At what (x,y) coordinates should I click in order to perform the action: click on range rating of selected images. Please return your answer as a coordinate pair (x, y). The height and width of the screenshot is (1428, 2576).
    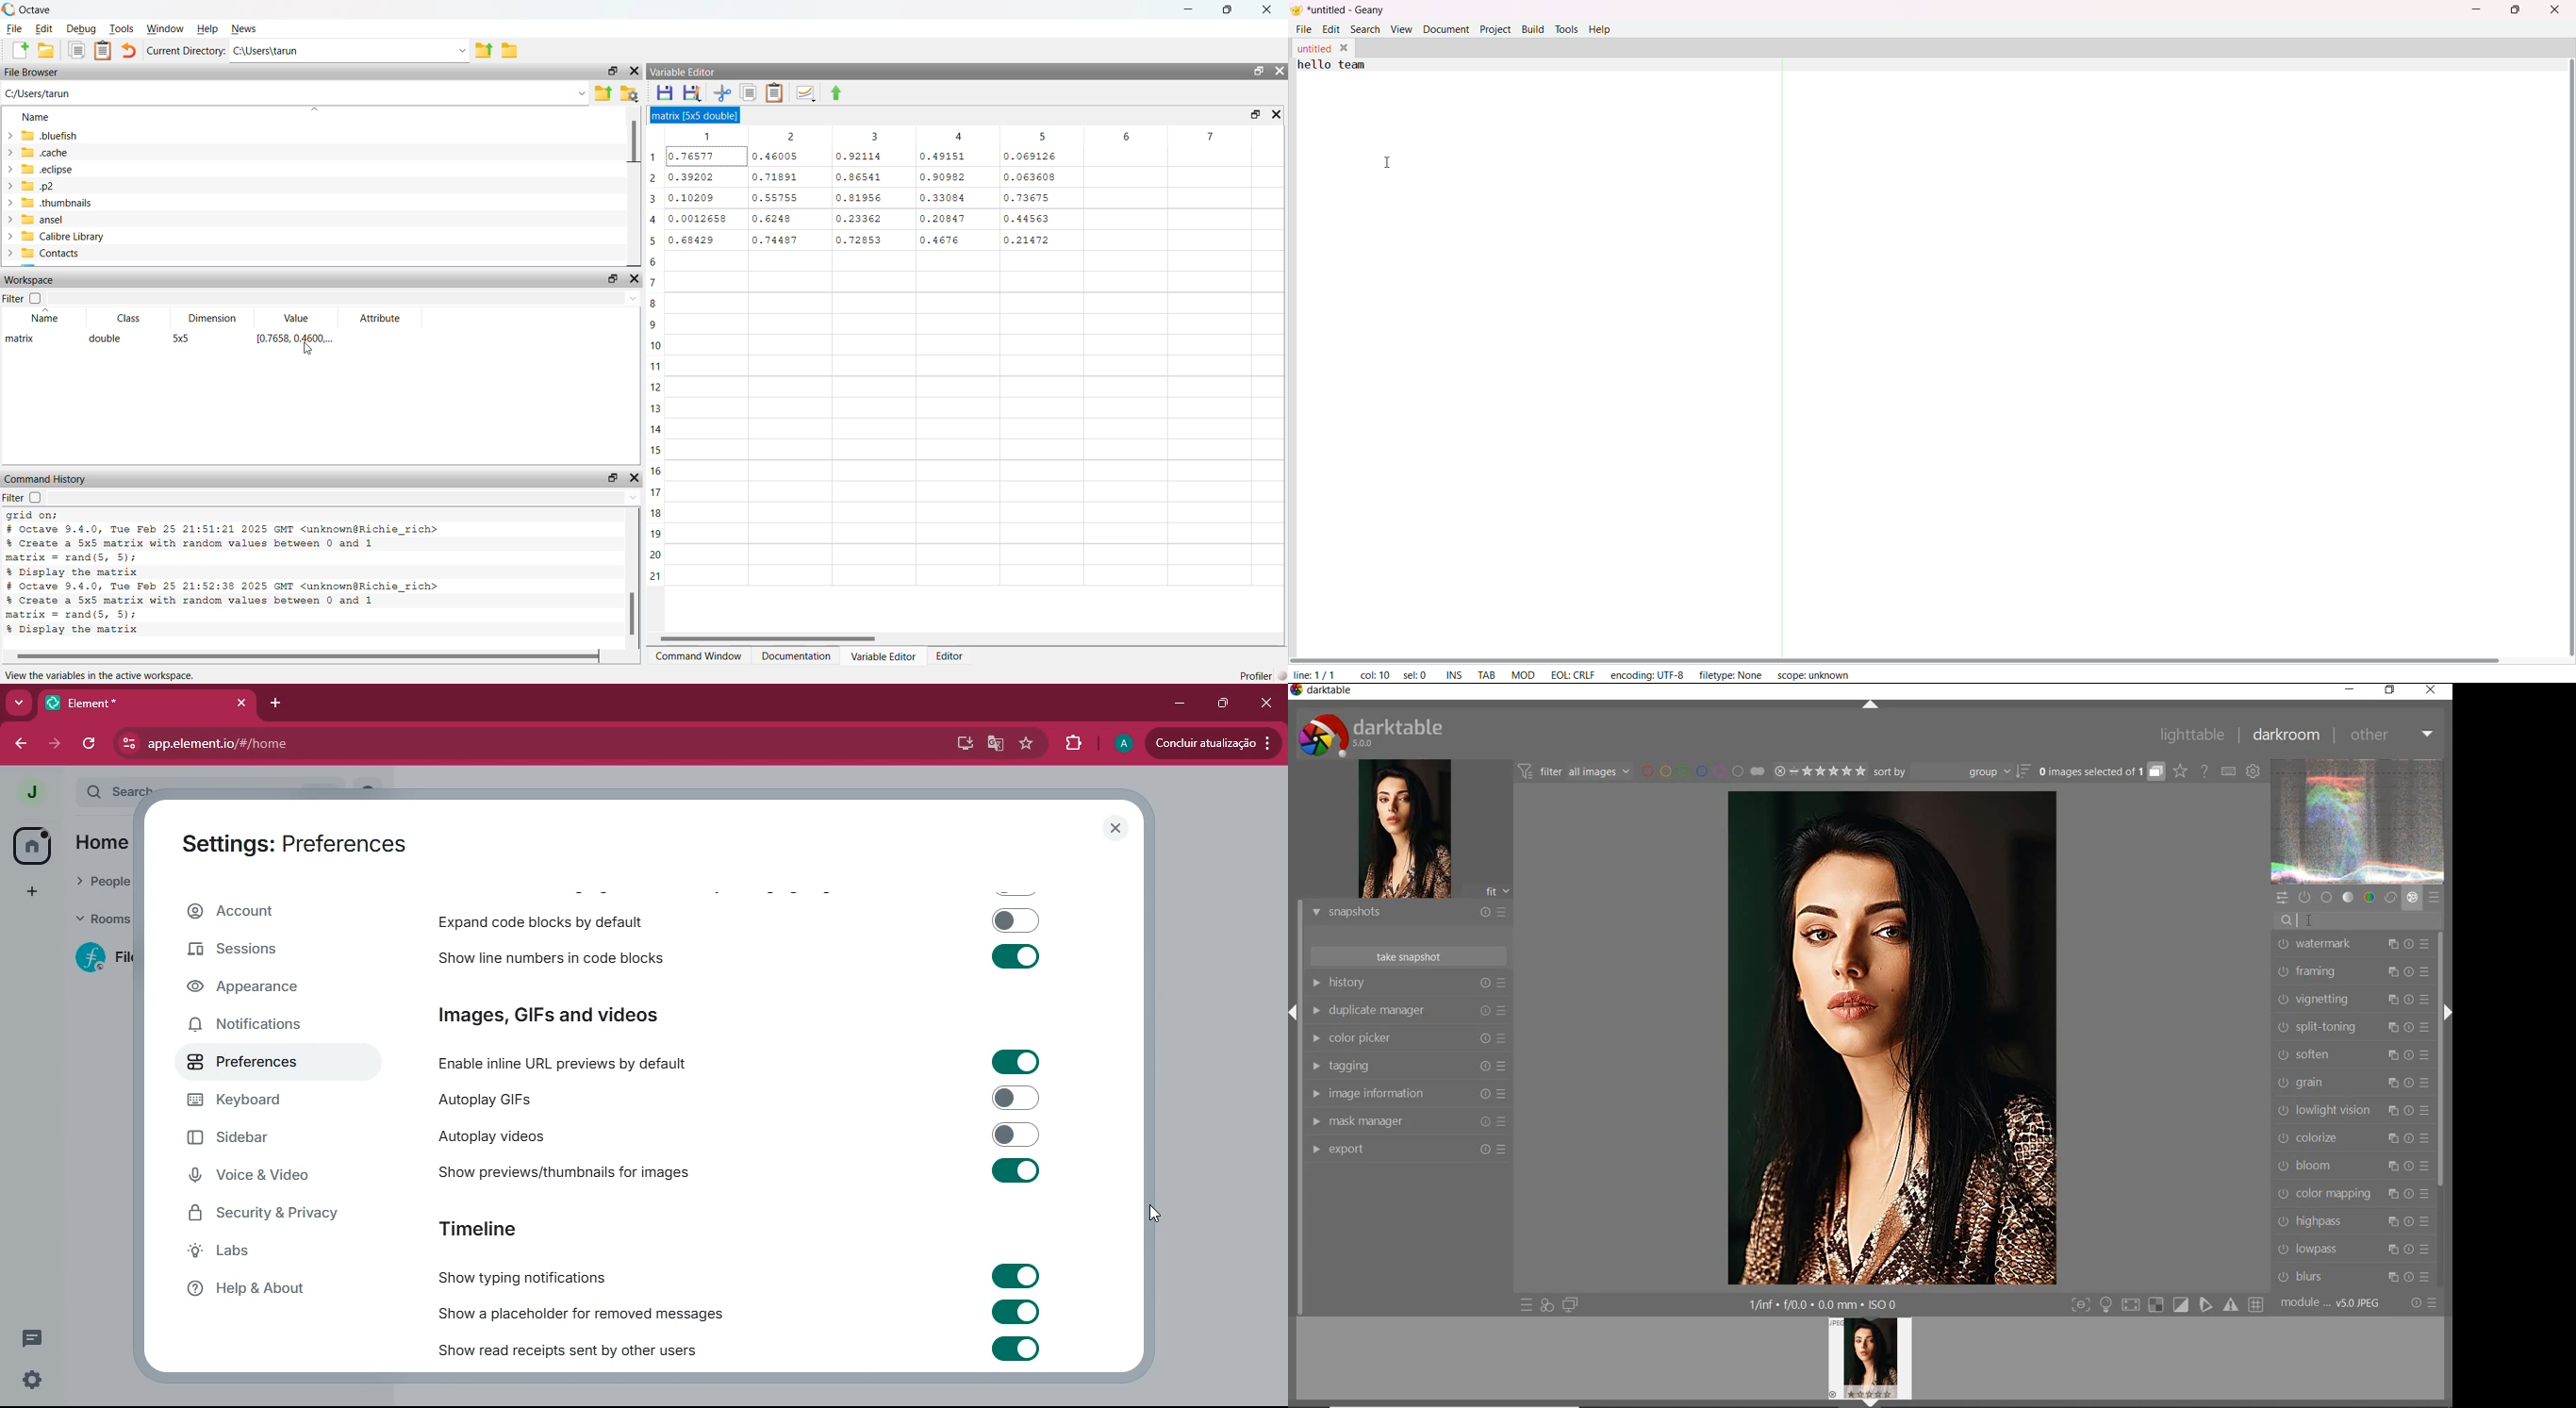
    Looking at the image, I should click on (1818, 772).